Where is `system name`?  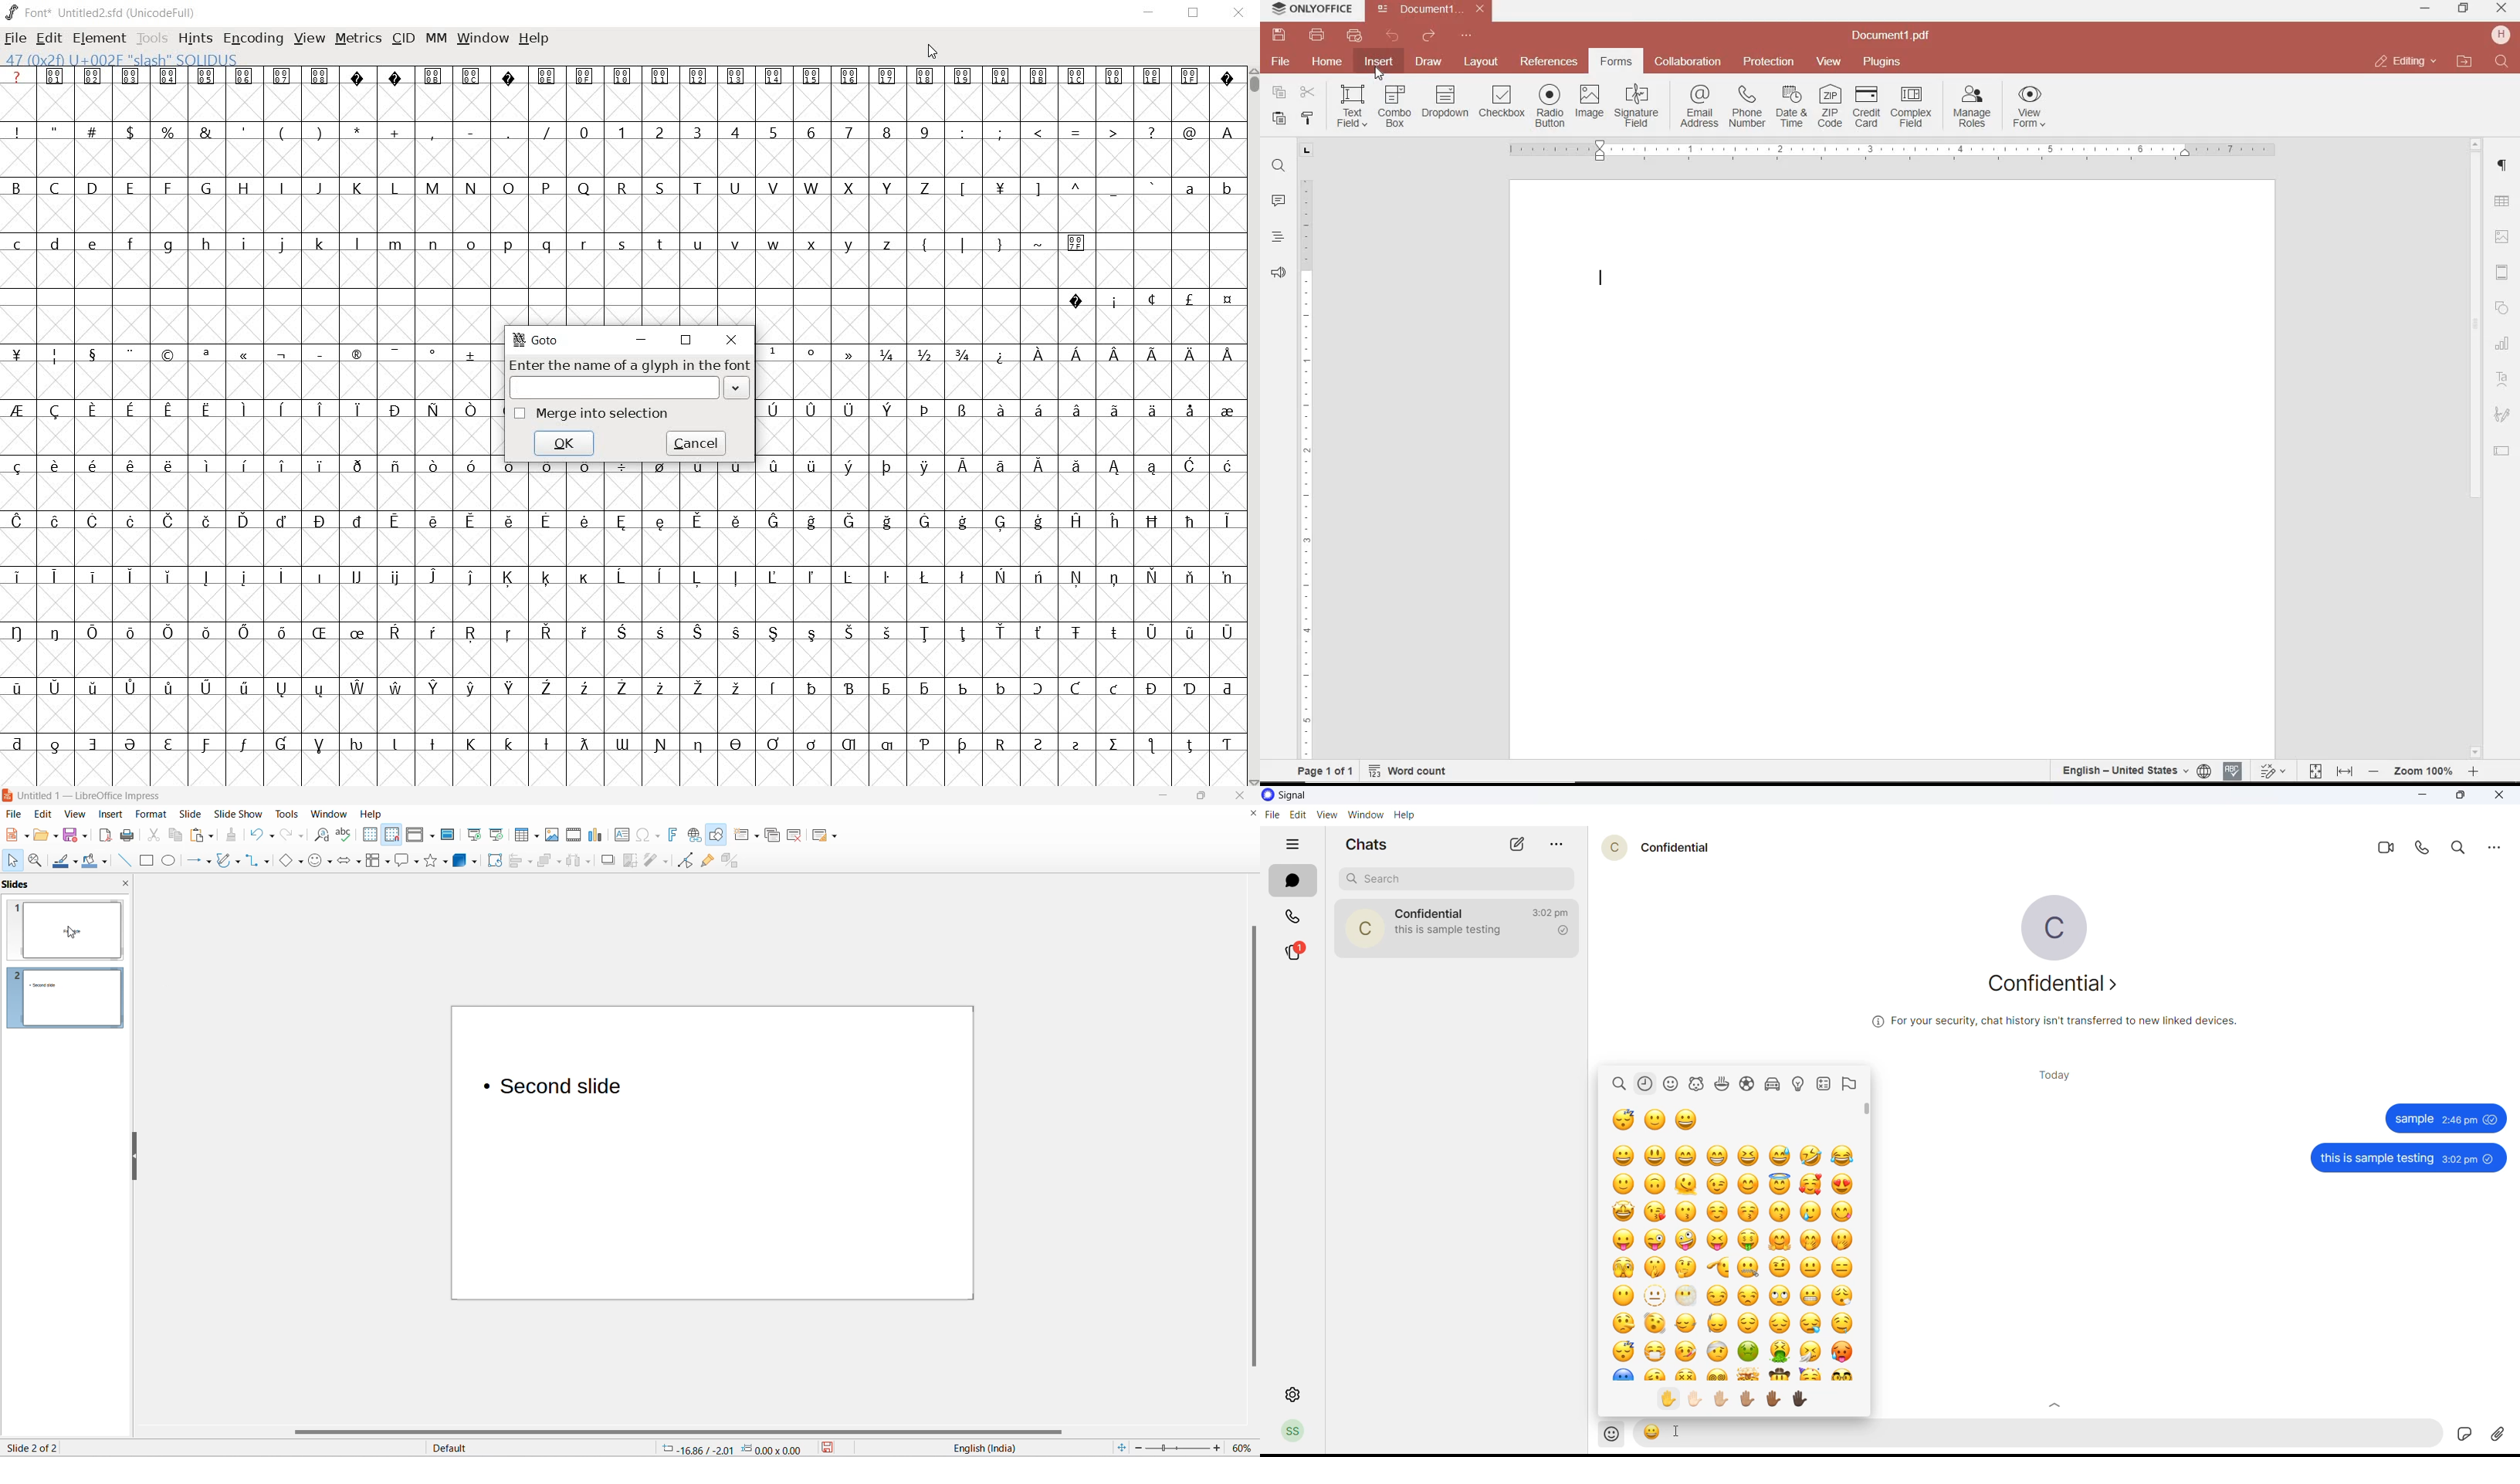
system name is located at coordinates (1308, 10).